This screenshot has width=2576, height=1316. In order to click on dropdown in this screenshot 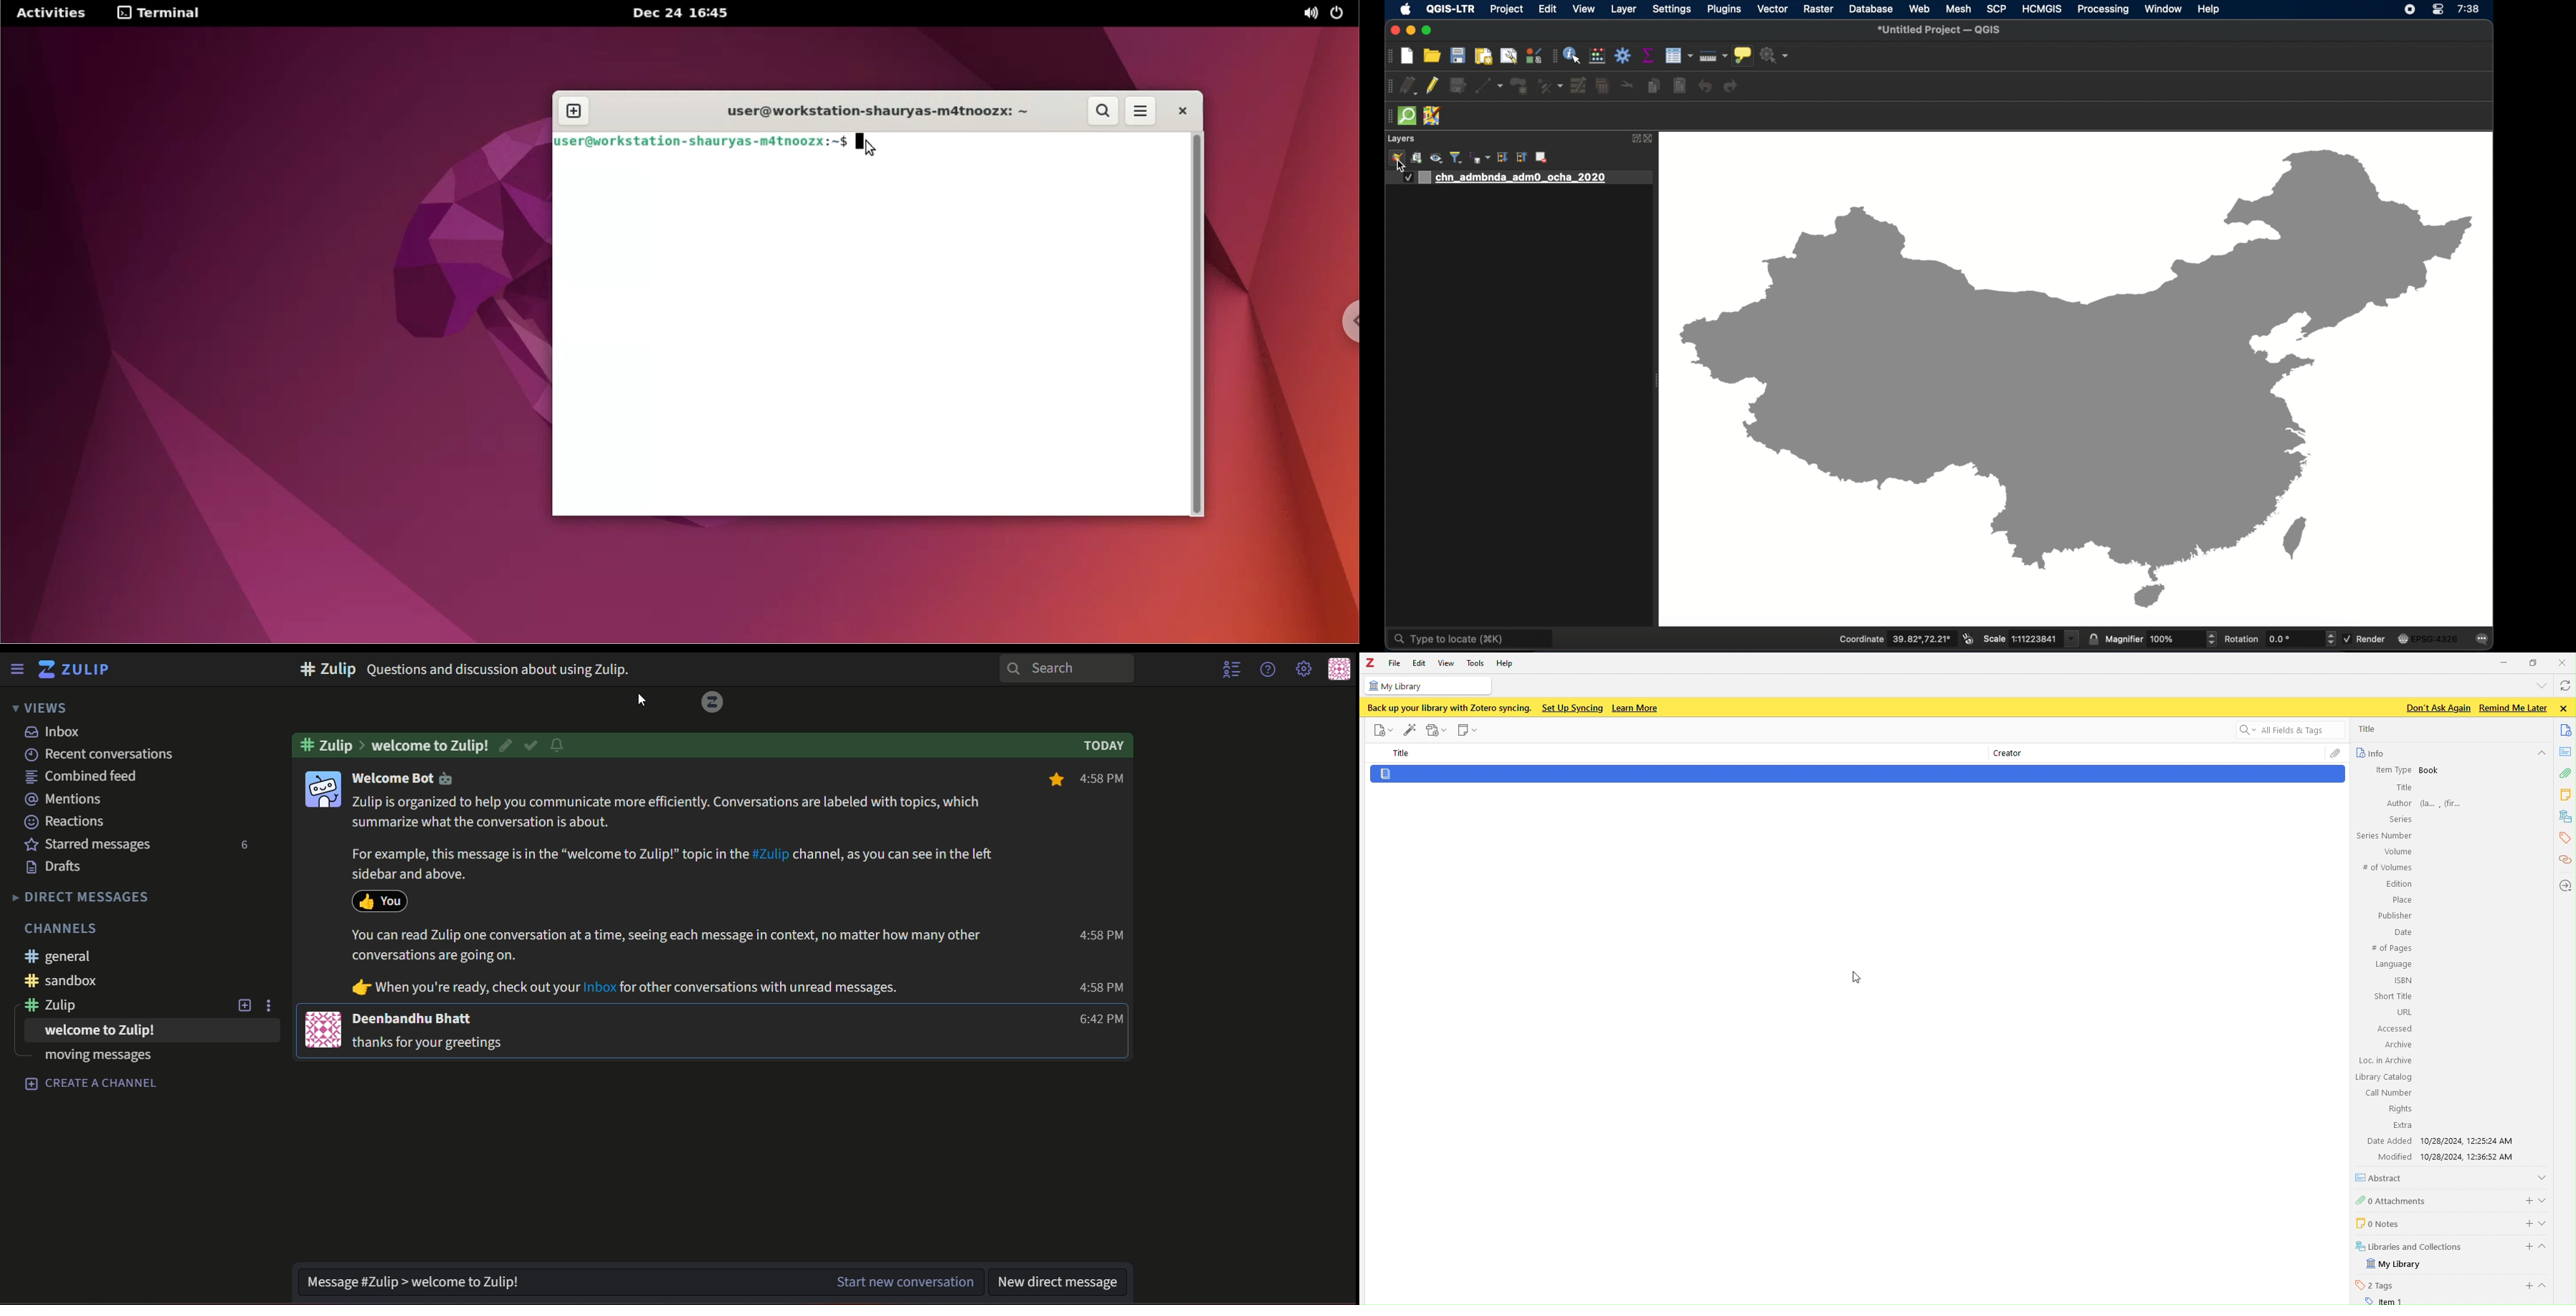, I will do `click(2540, 685)`.